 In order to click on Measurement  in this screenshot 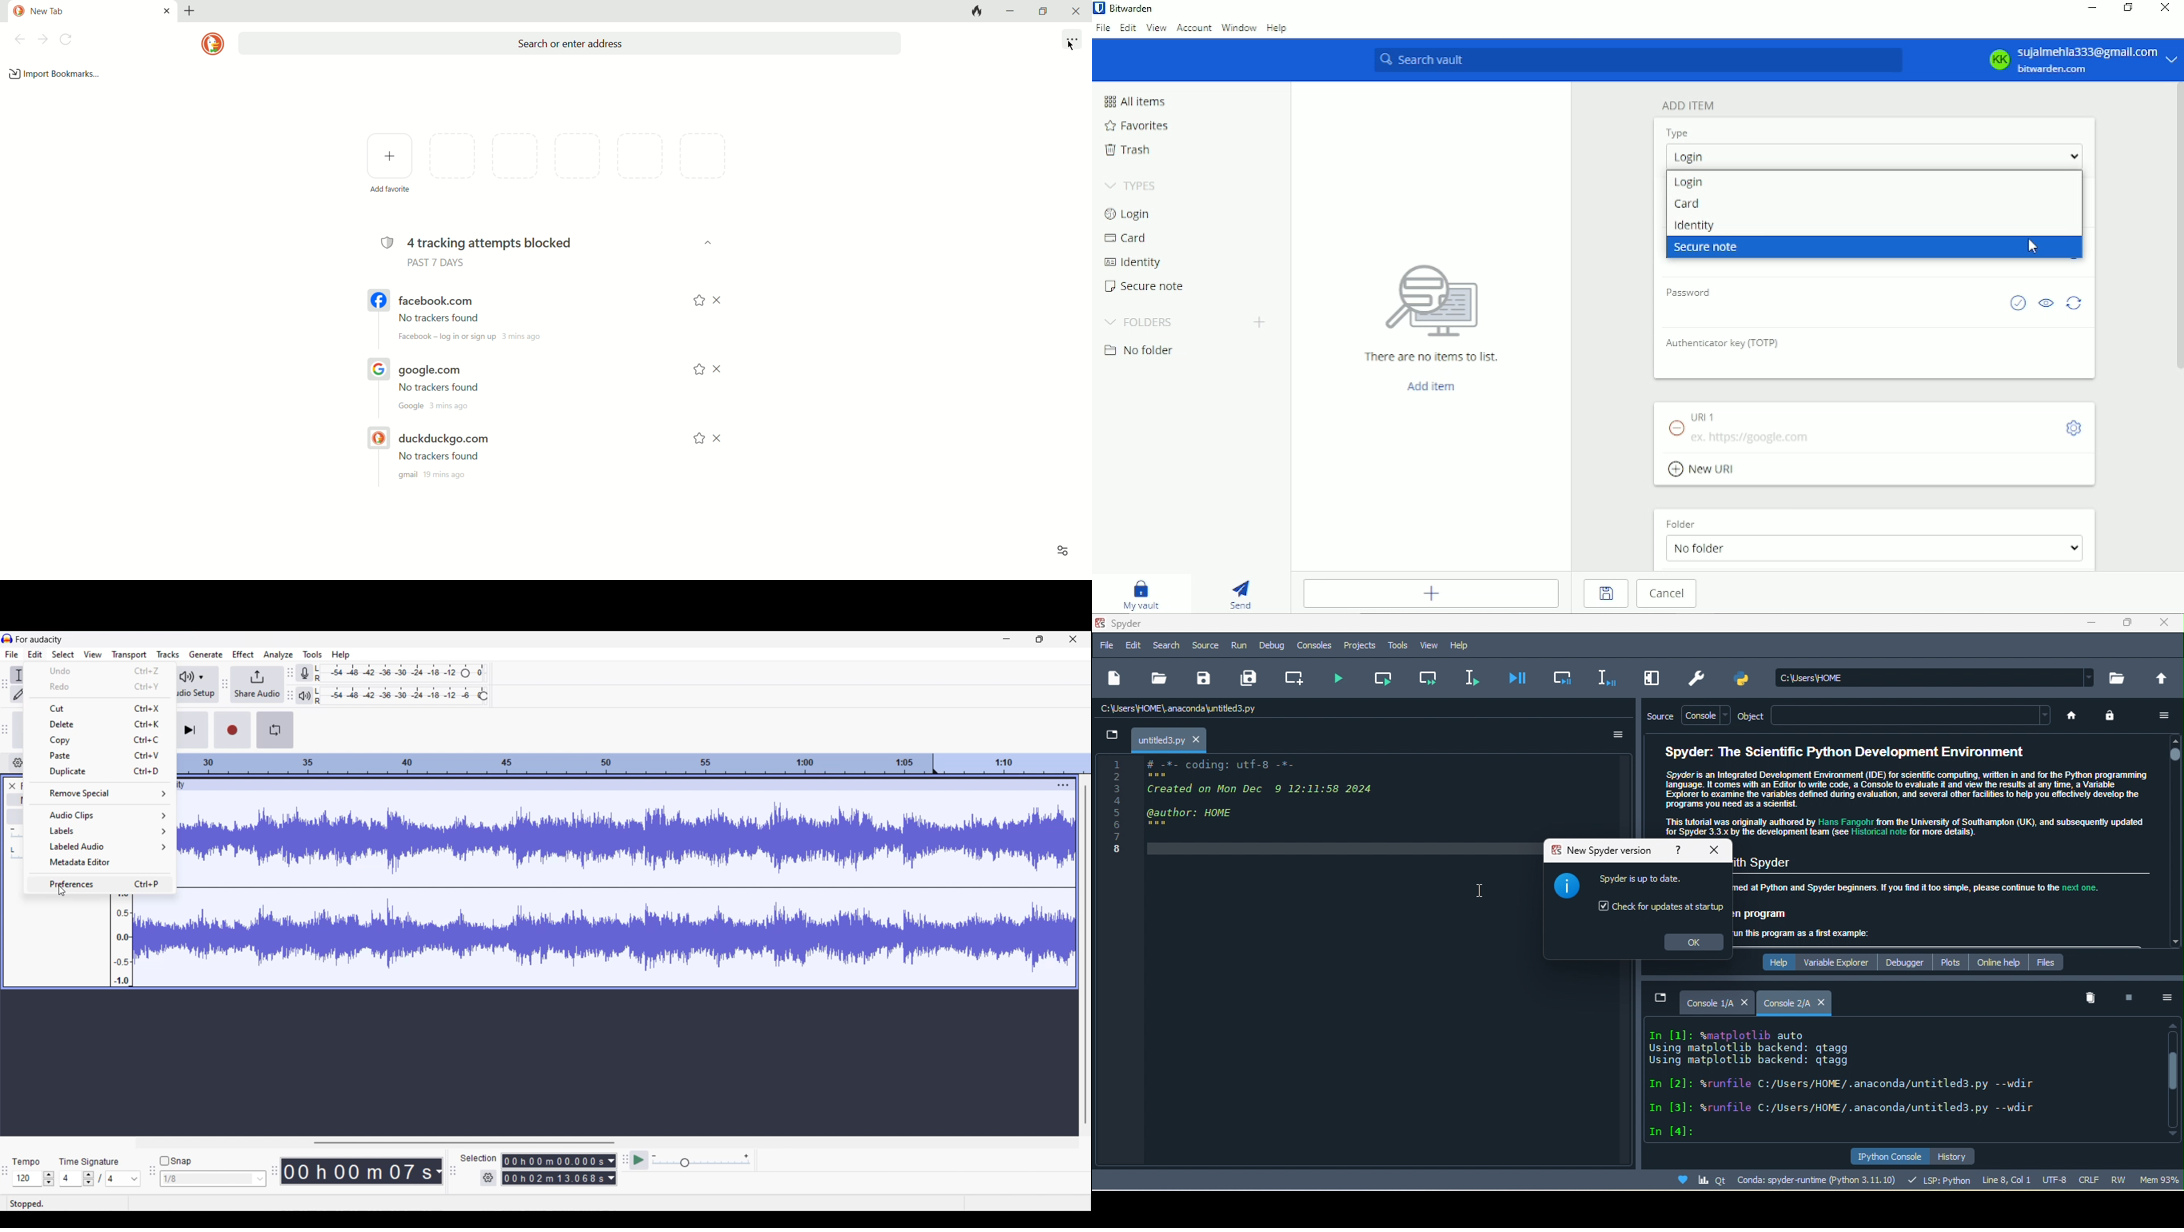, I will do `click(438, 1172)`.